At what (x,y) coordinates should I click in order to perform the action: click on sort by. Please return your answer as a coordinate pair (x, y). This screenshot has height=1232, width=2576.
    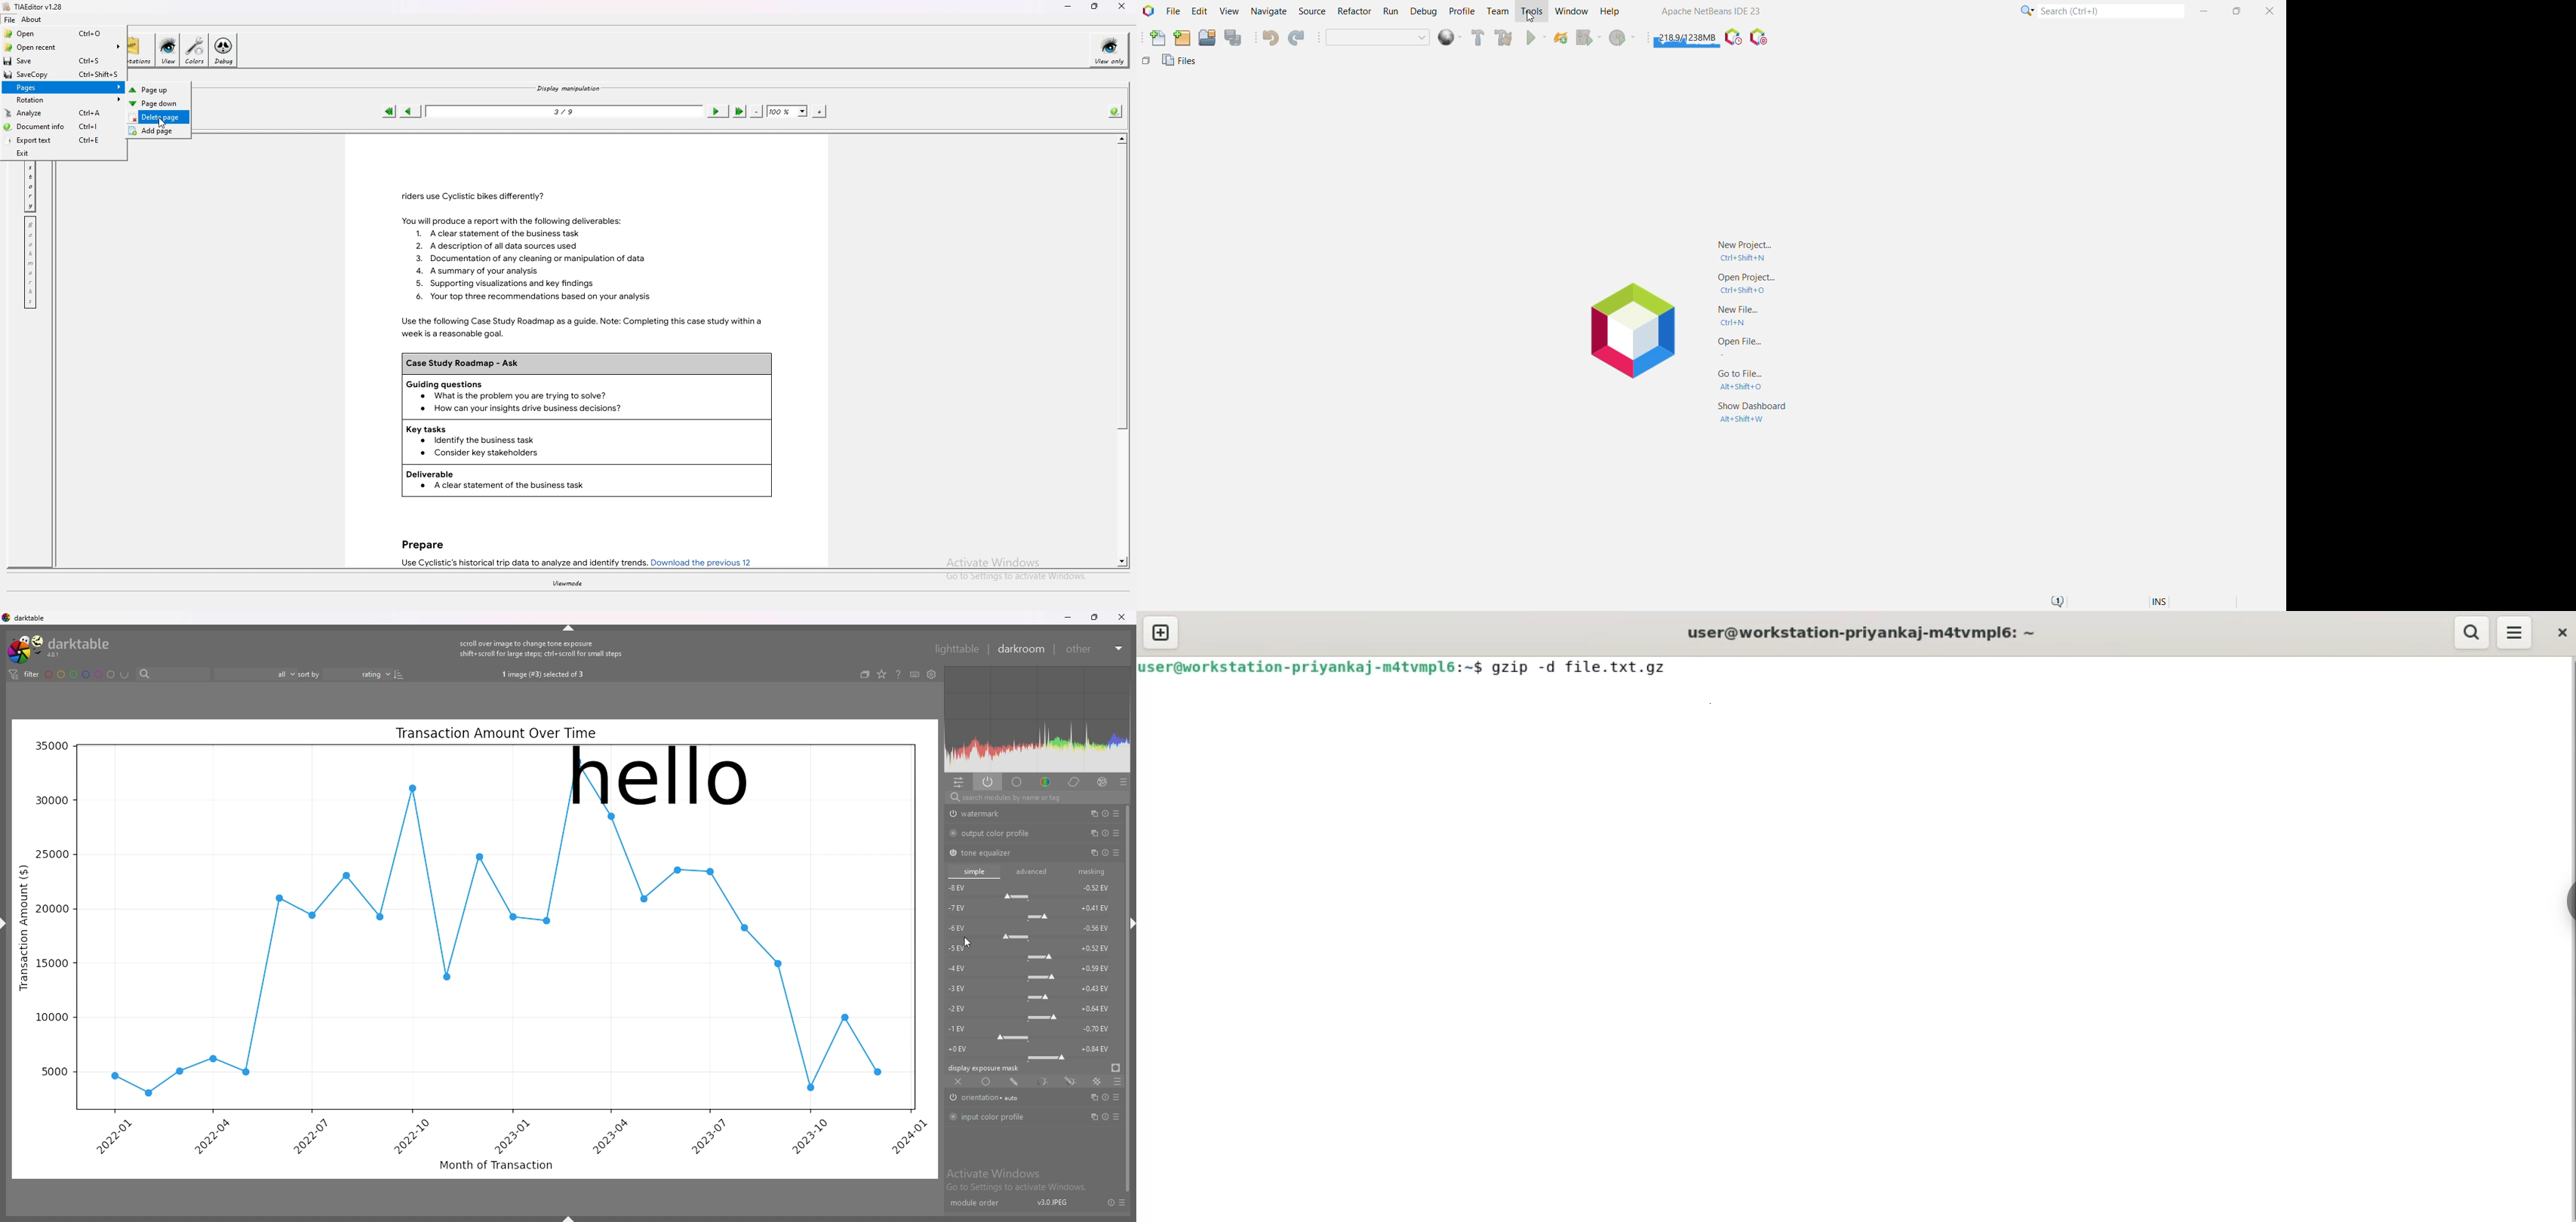
    Looking at the image, I should click on (310, 674).